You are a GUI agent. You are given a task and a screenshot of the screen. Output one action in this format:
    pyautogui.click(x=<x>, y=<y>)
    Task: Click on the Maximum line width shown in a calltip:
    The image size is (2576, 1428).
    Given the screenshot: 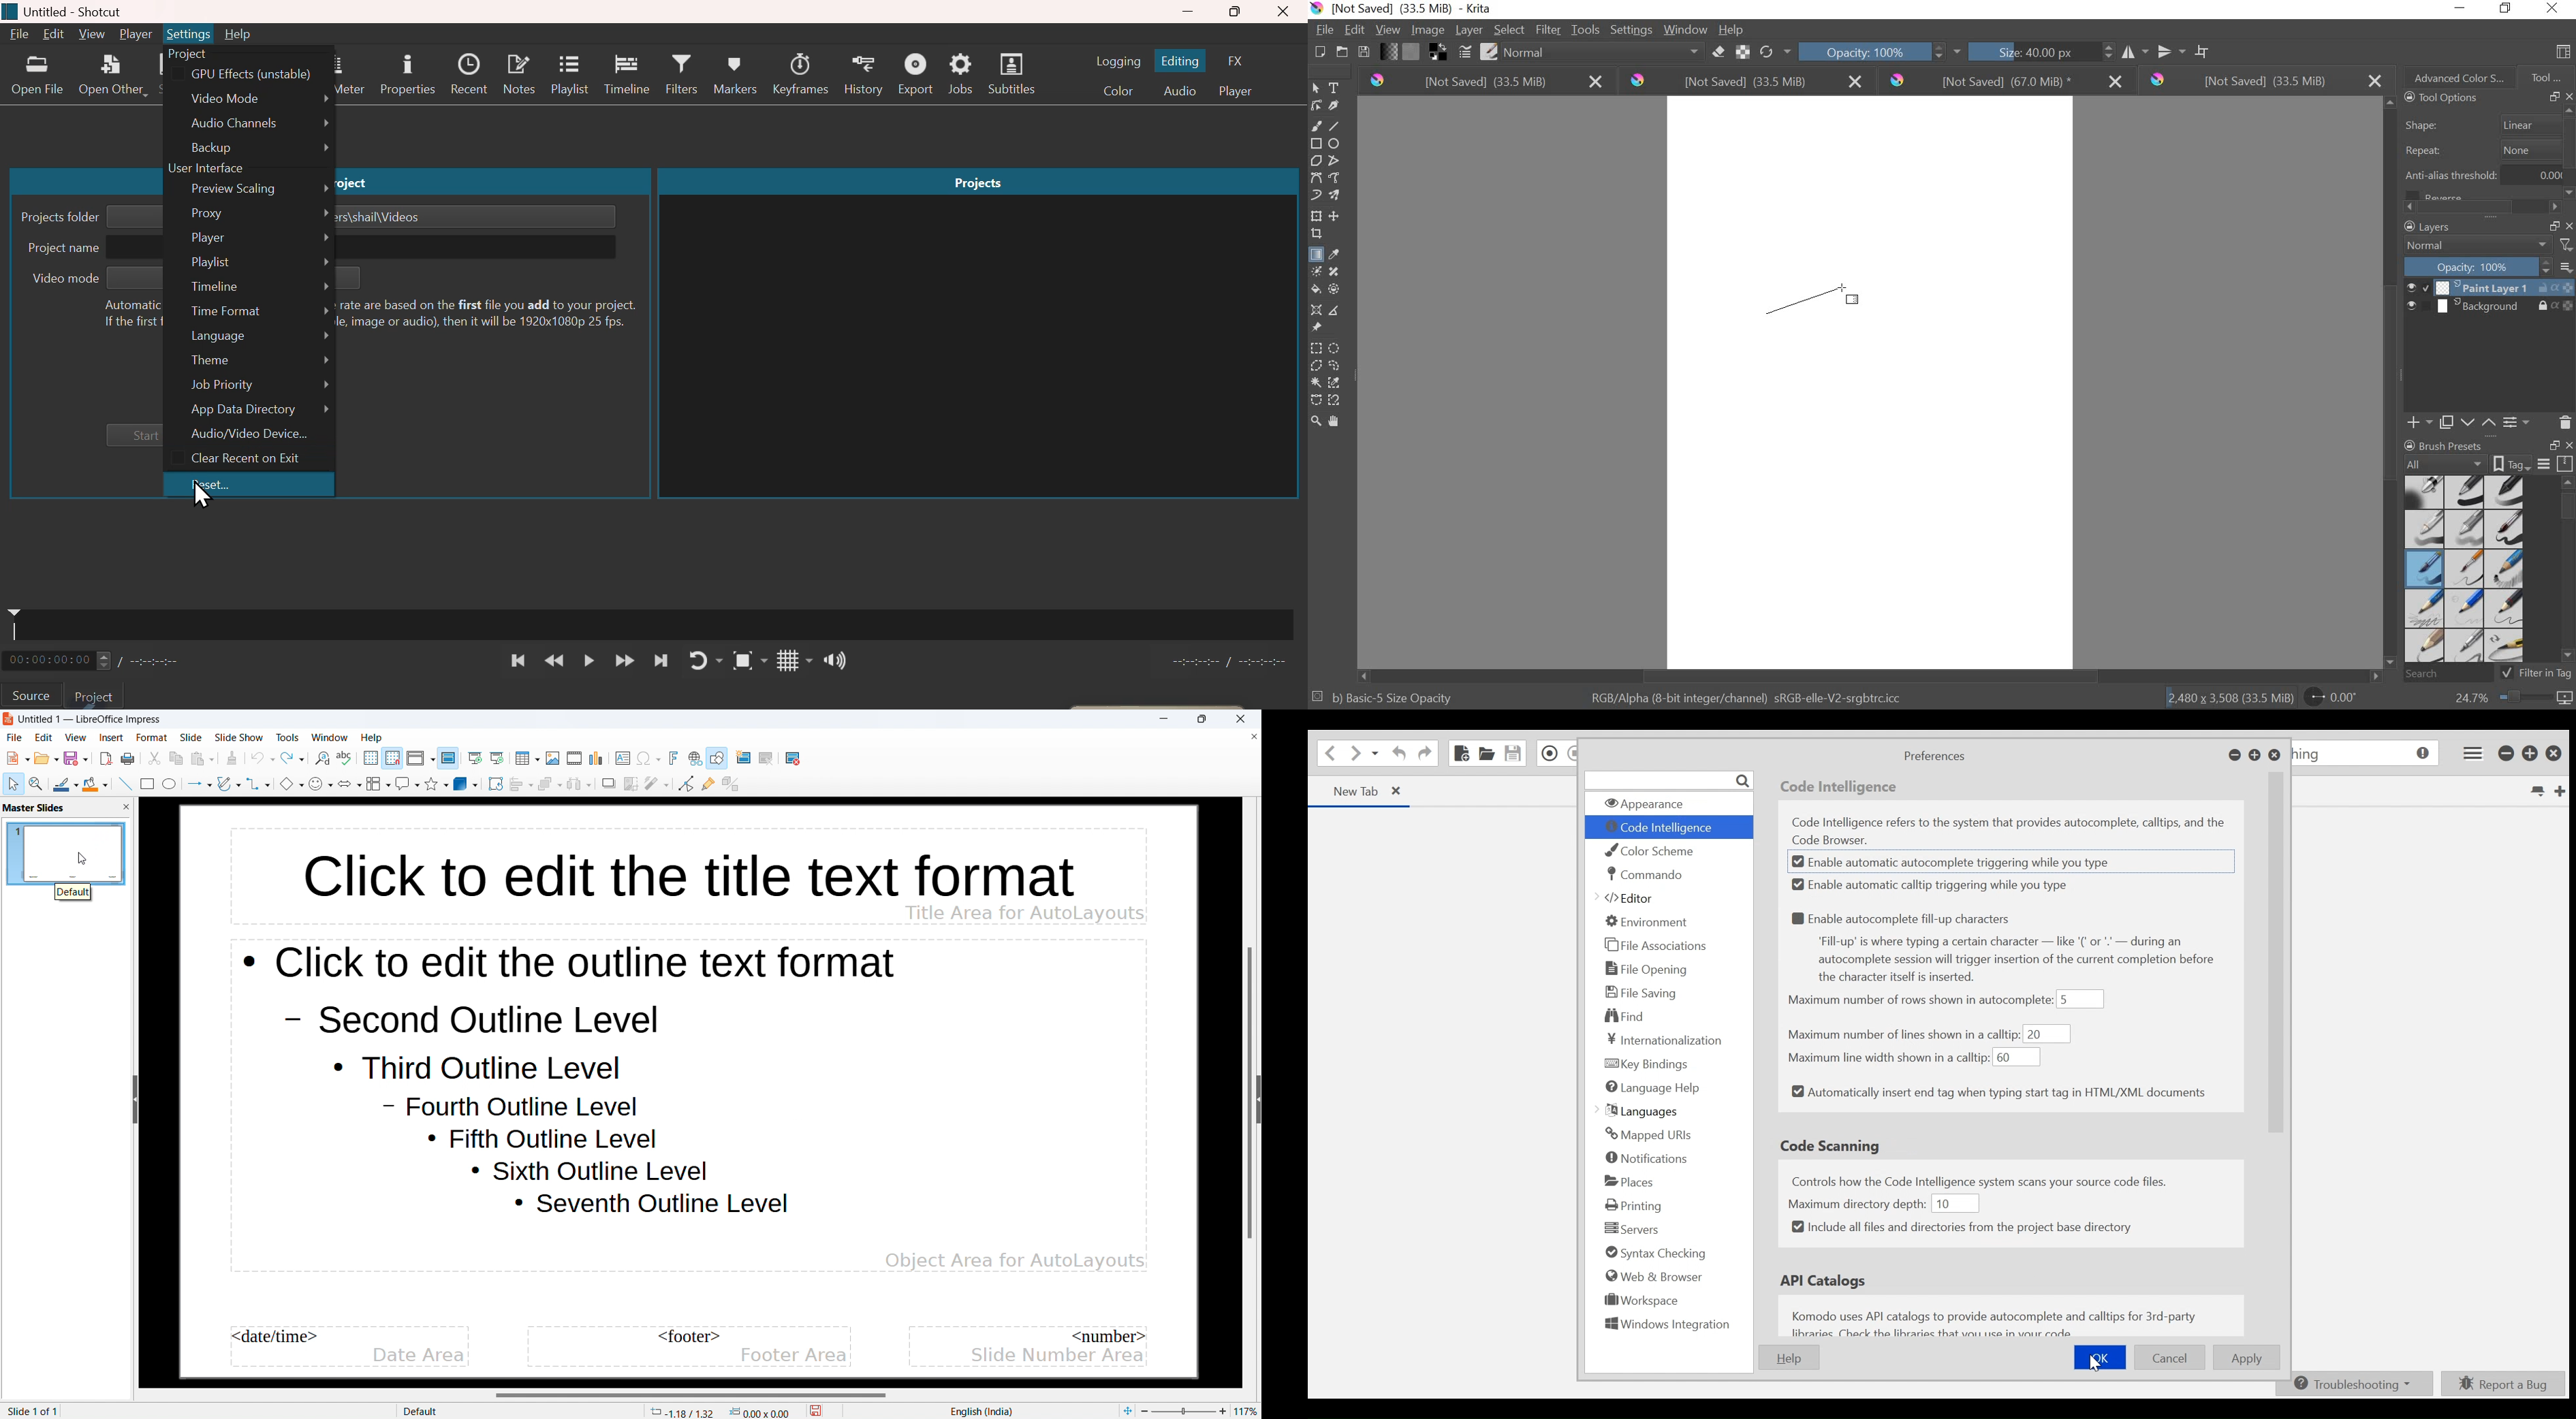 What is the action you would take?
    pyautogui.click(x=1887, y=1056)
    